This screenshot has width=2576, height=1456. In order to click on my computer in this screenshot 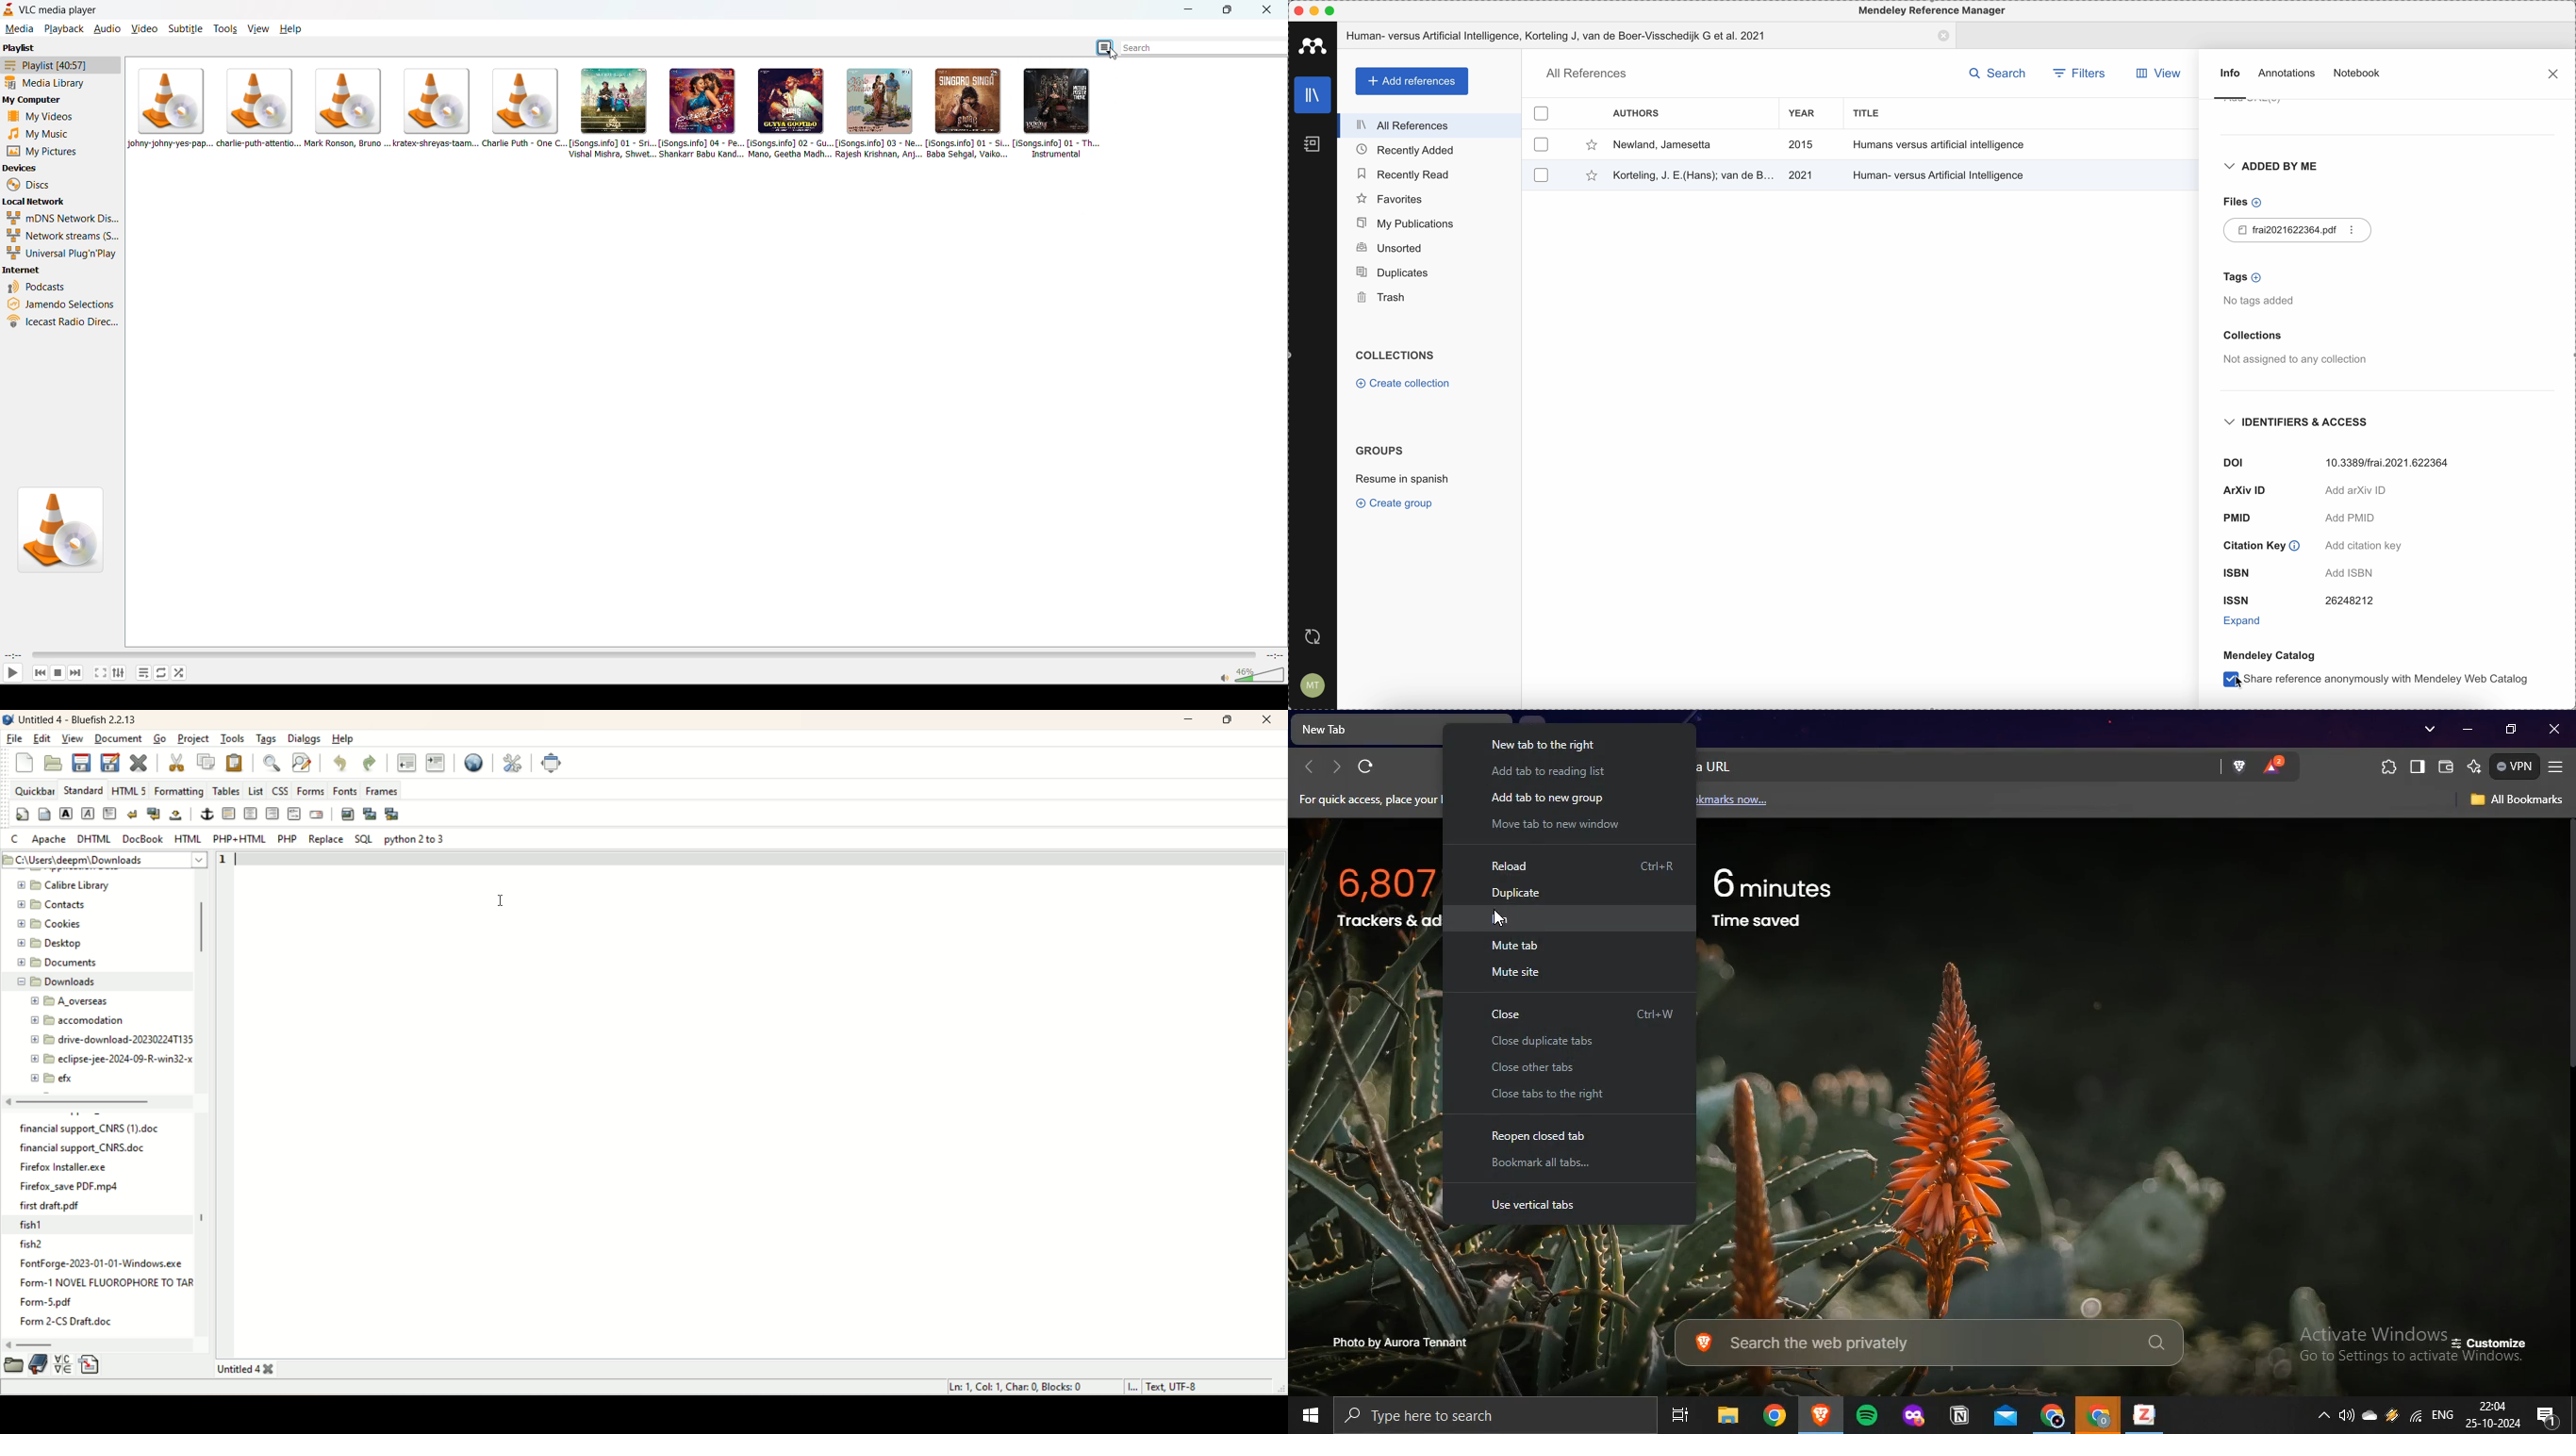, I will do `click(35, 99)`.